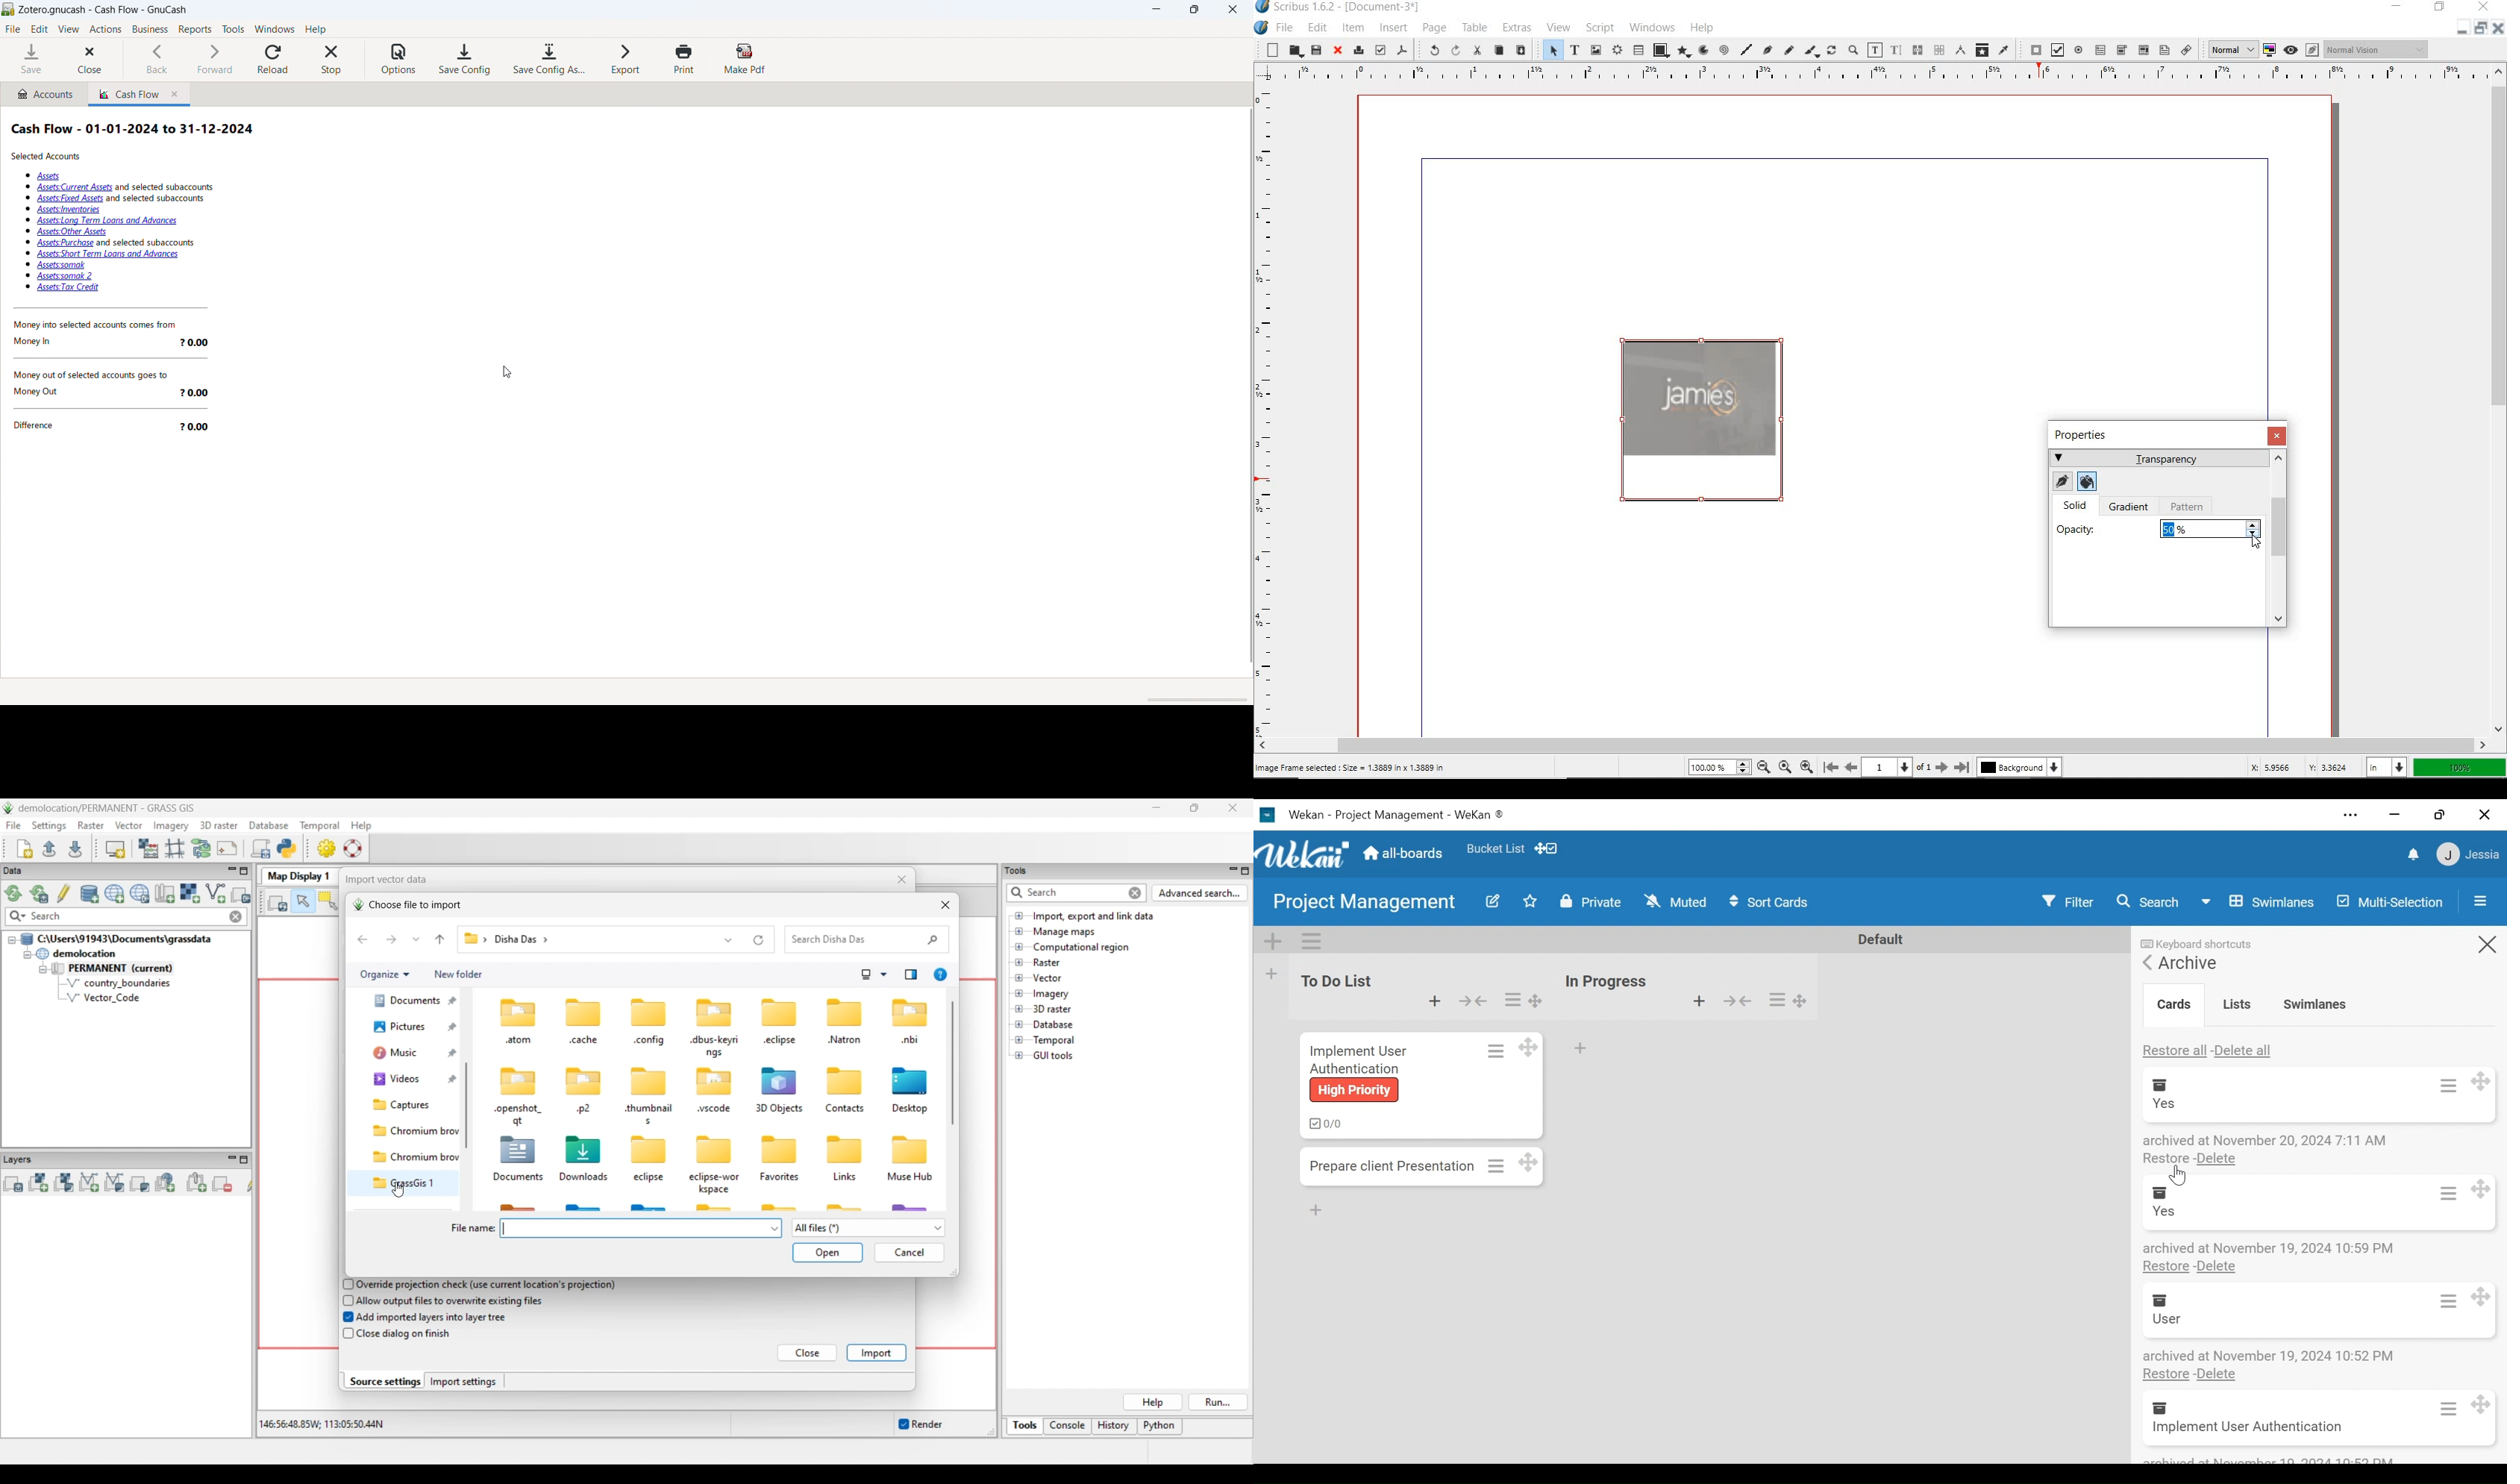  Describe the element at coordinates (1473, 1001) in the screenshot. I see `Collapse` at that location.